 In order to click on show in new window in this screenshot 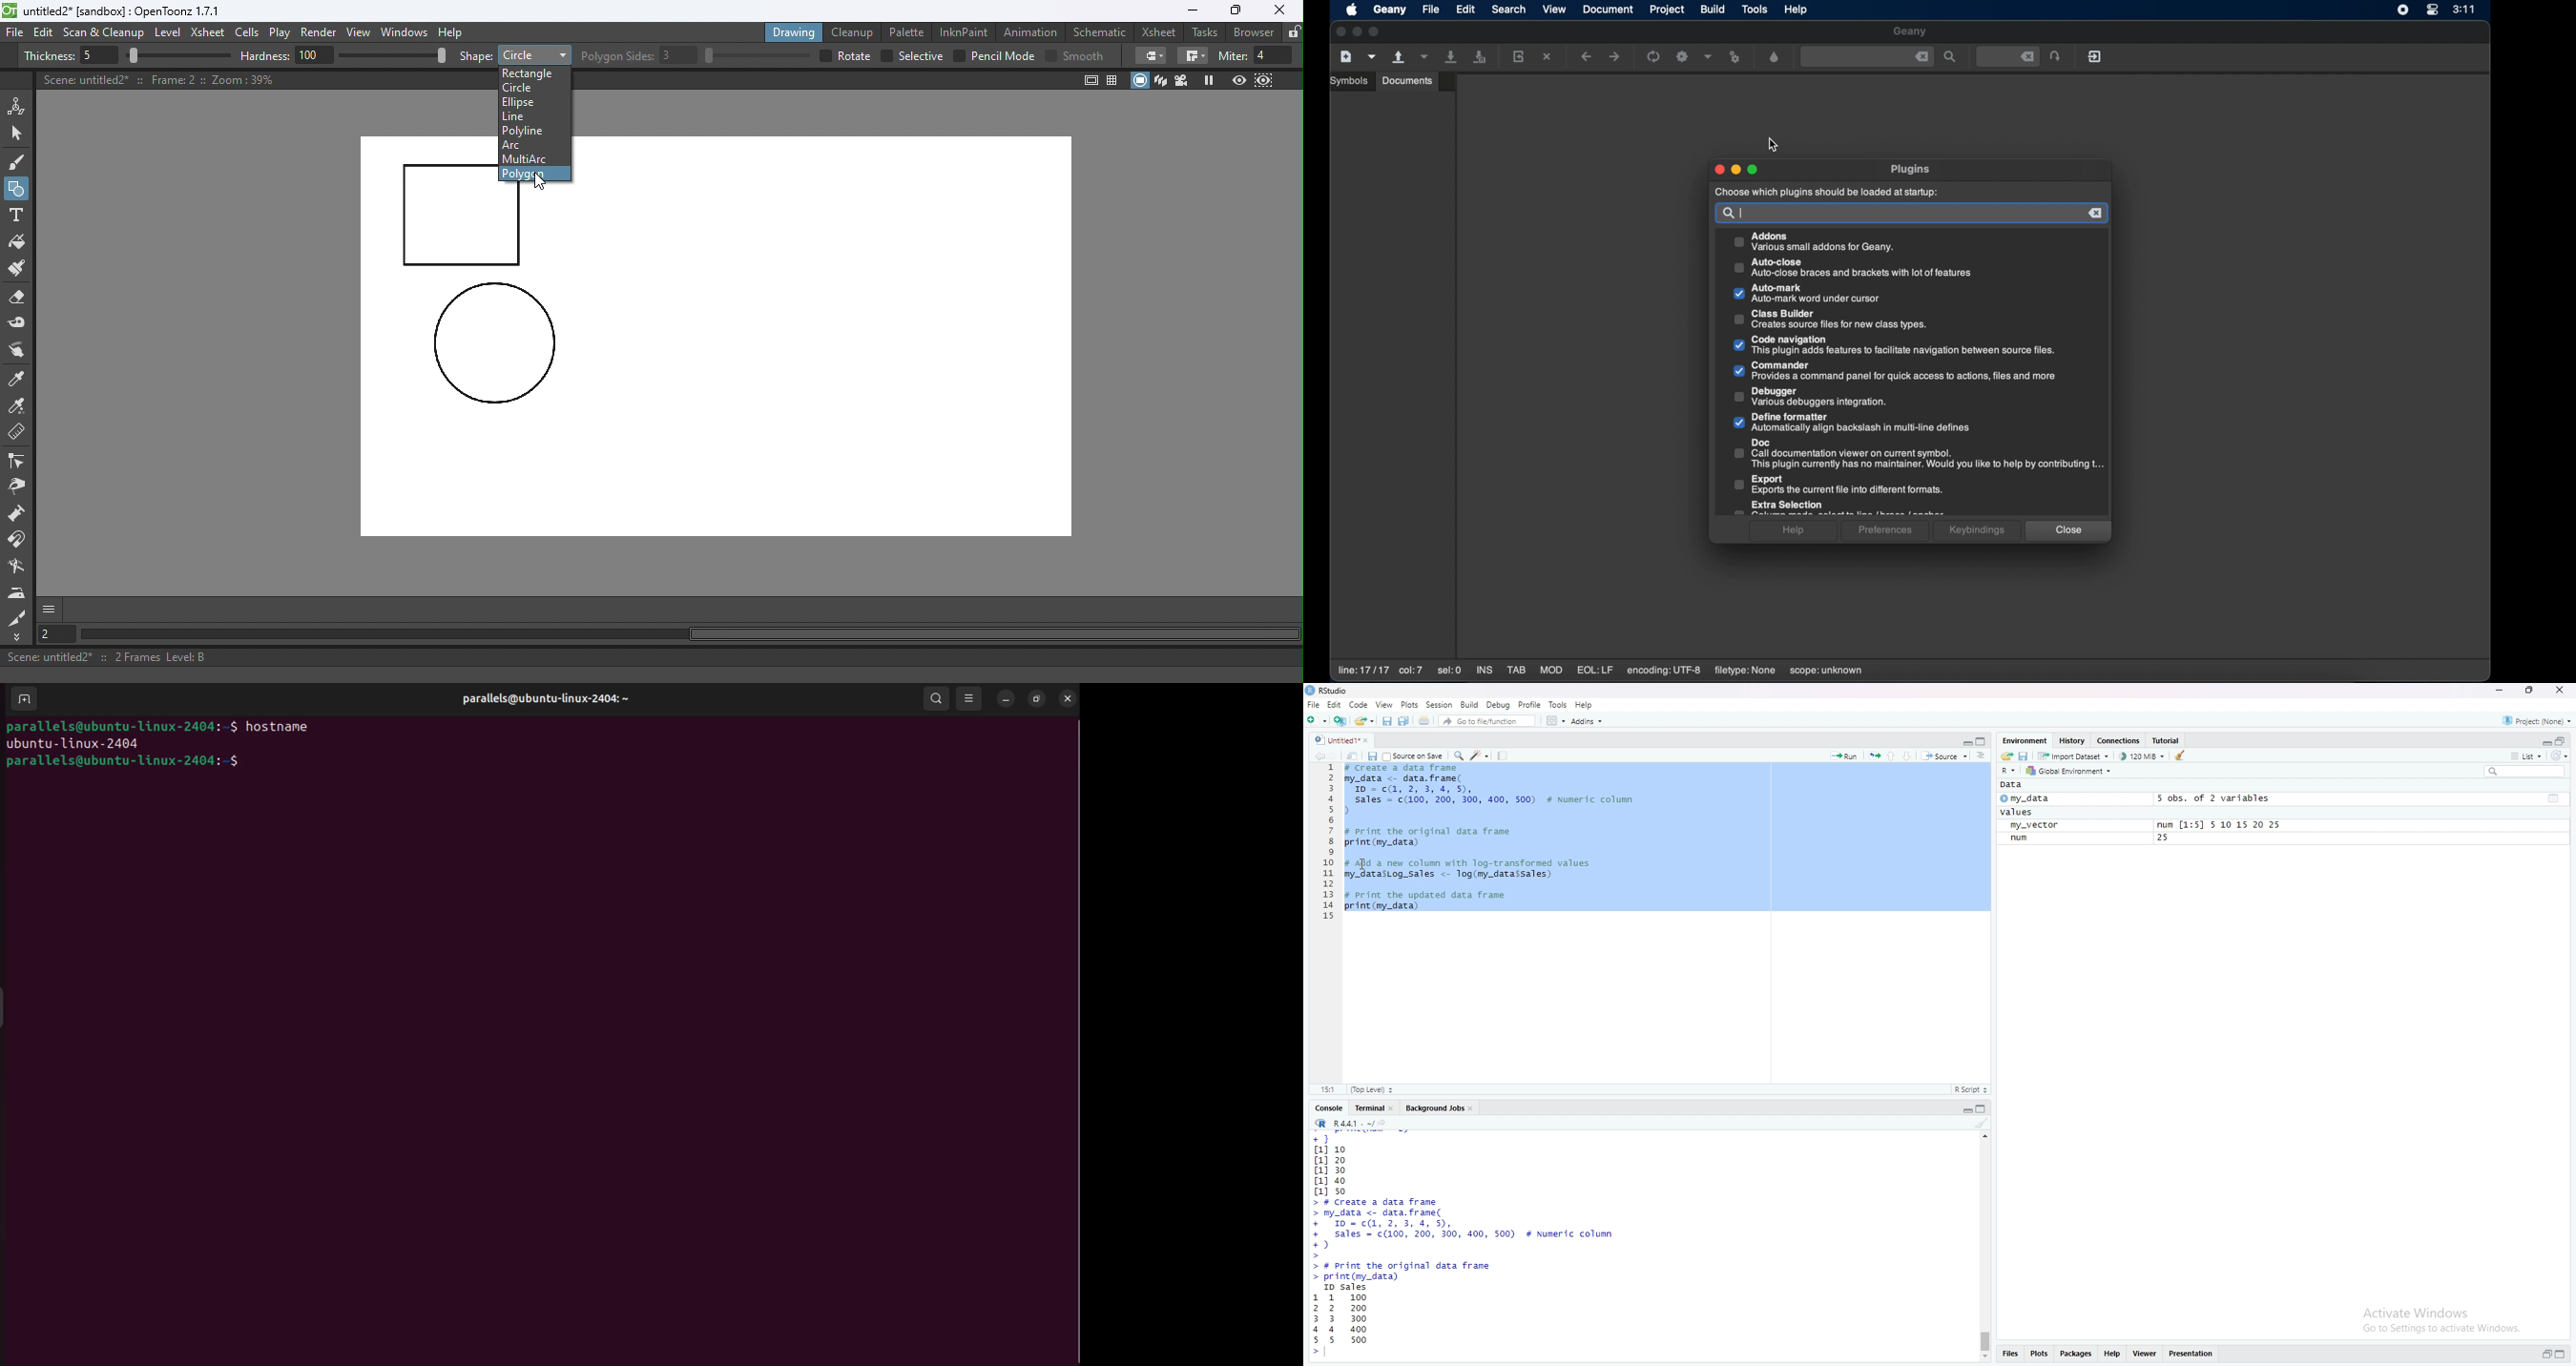, I will do `click(1355, 757)`.